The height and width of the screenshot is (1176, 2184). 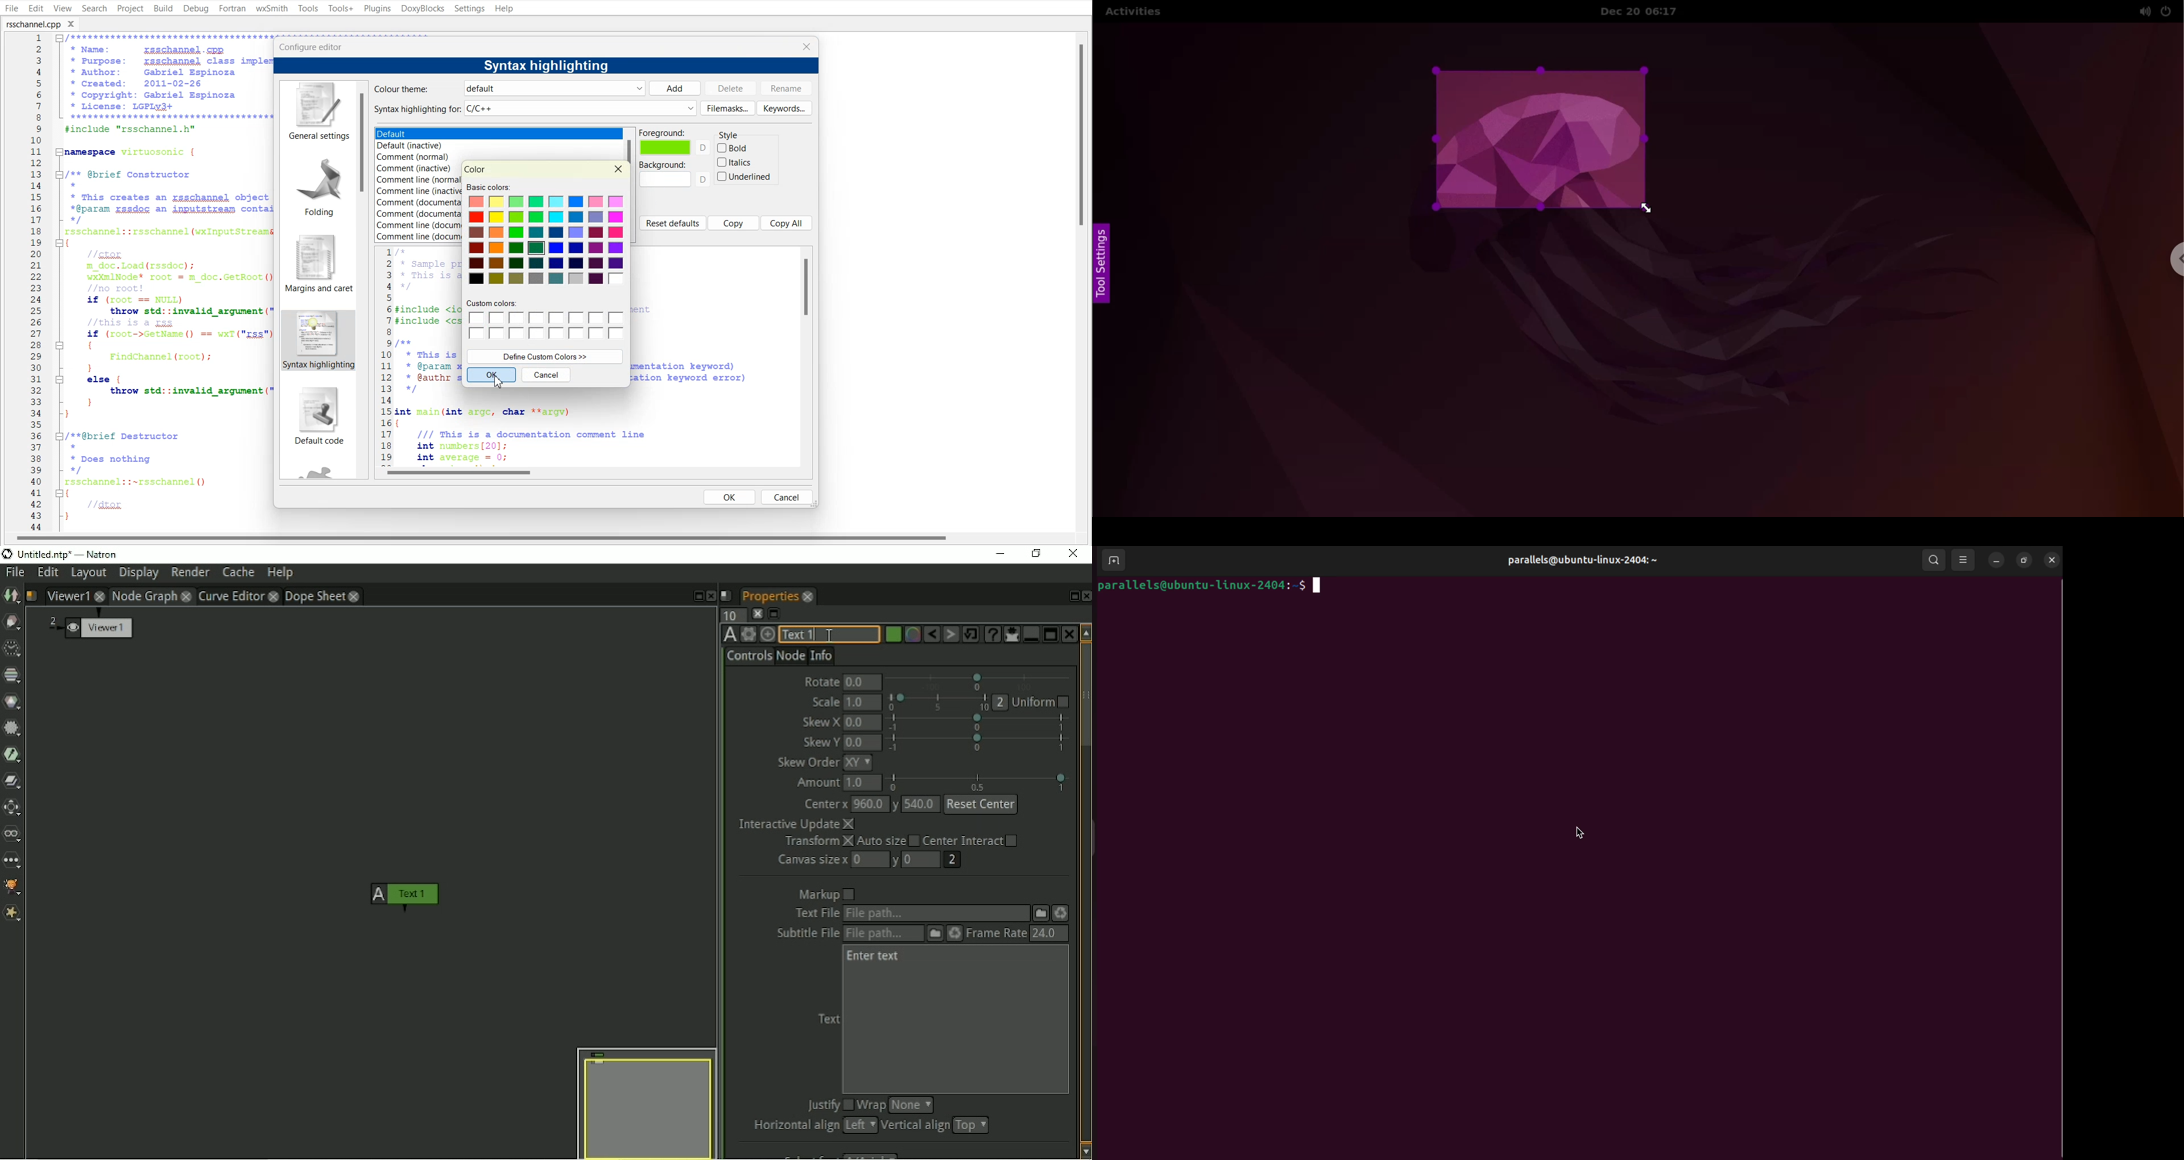 I want to click on Filemasks, so click(x=727, y=108).